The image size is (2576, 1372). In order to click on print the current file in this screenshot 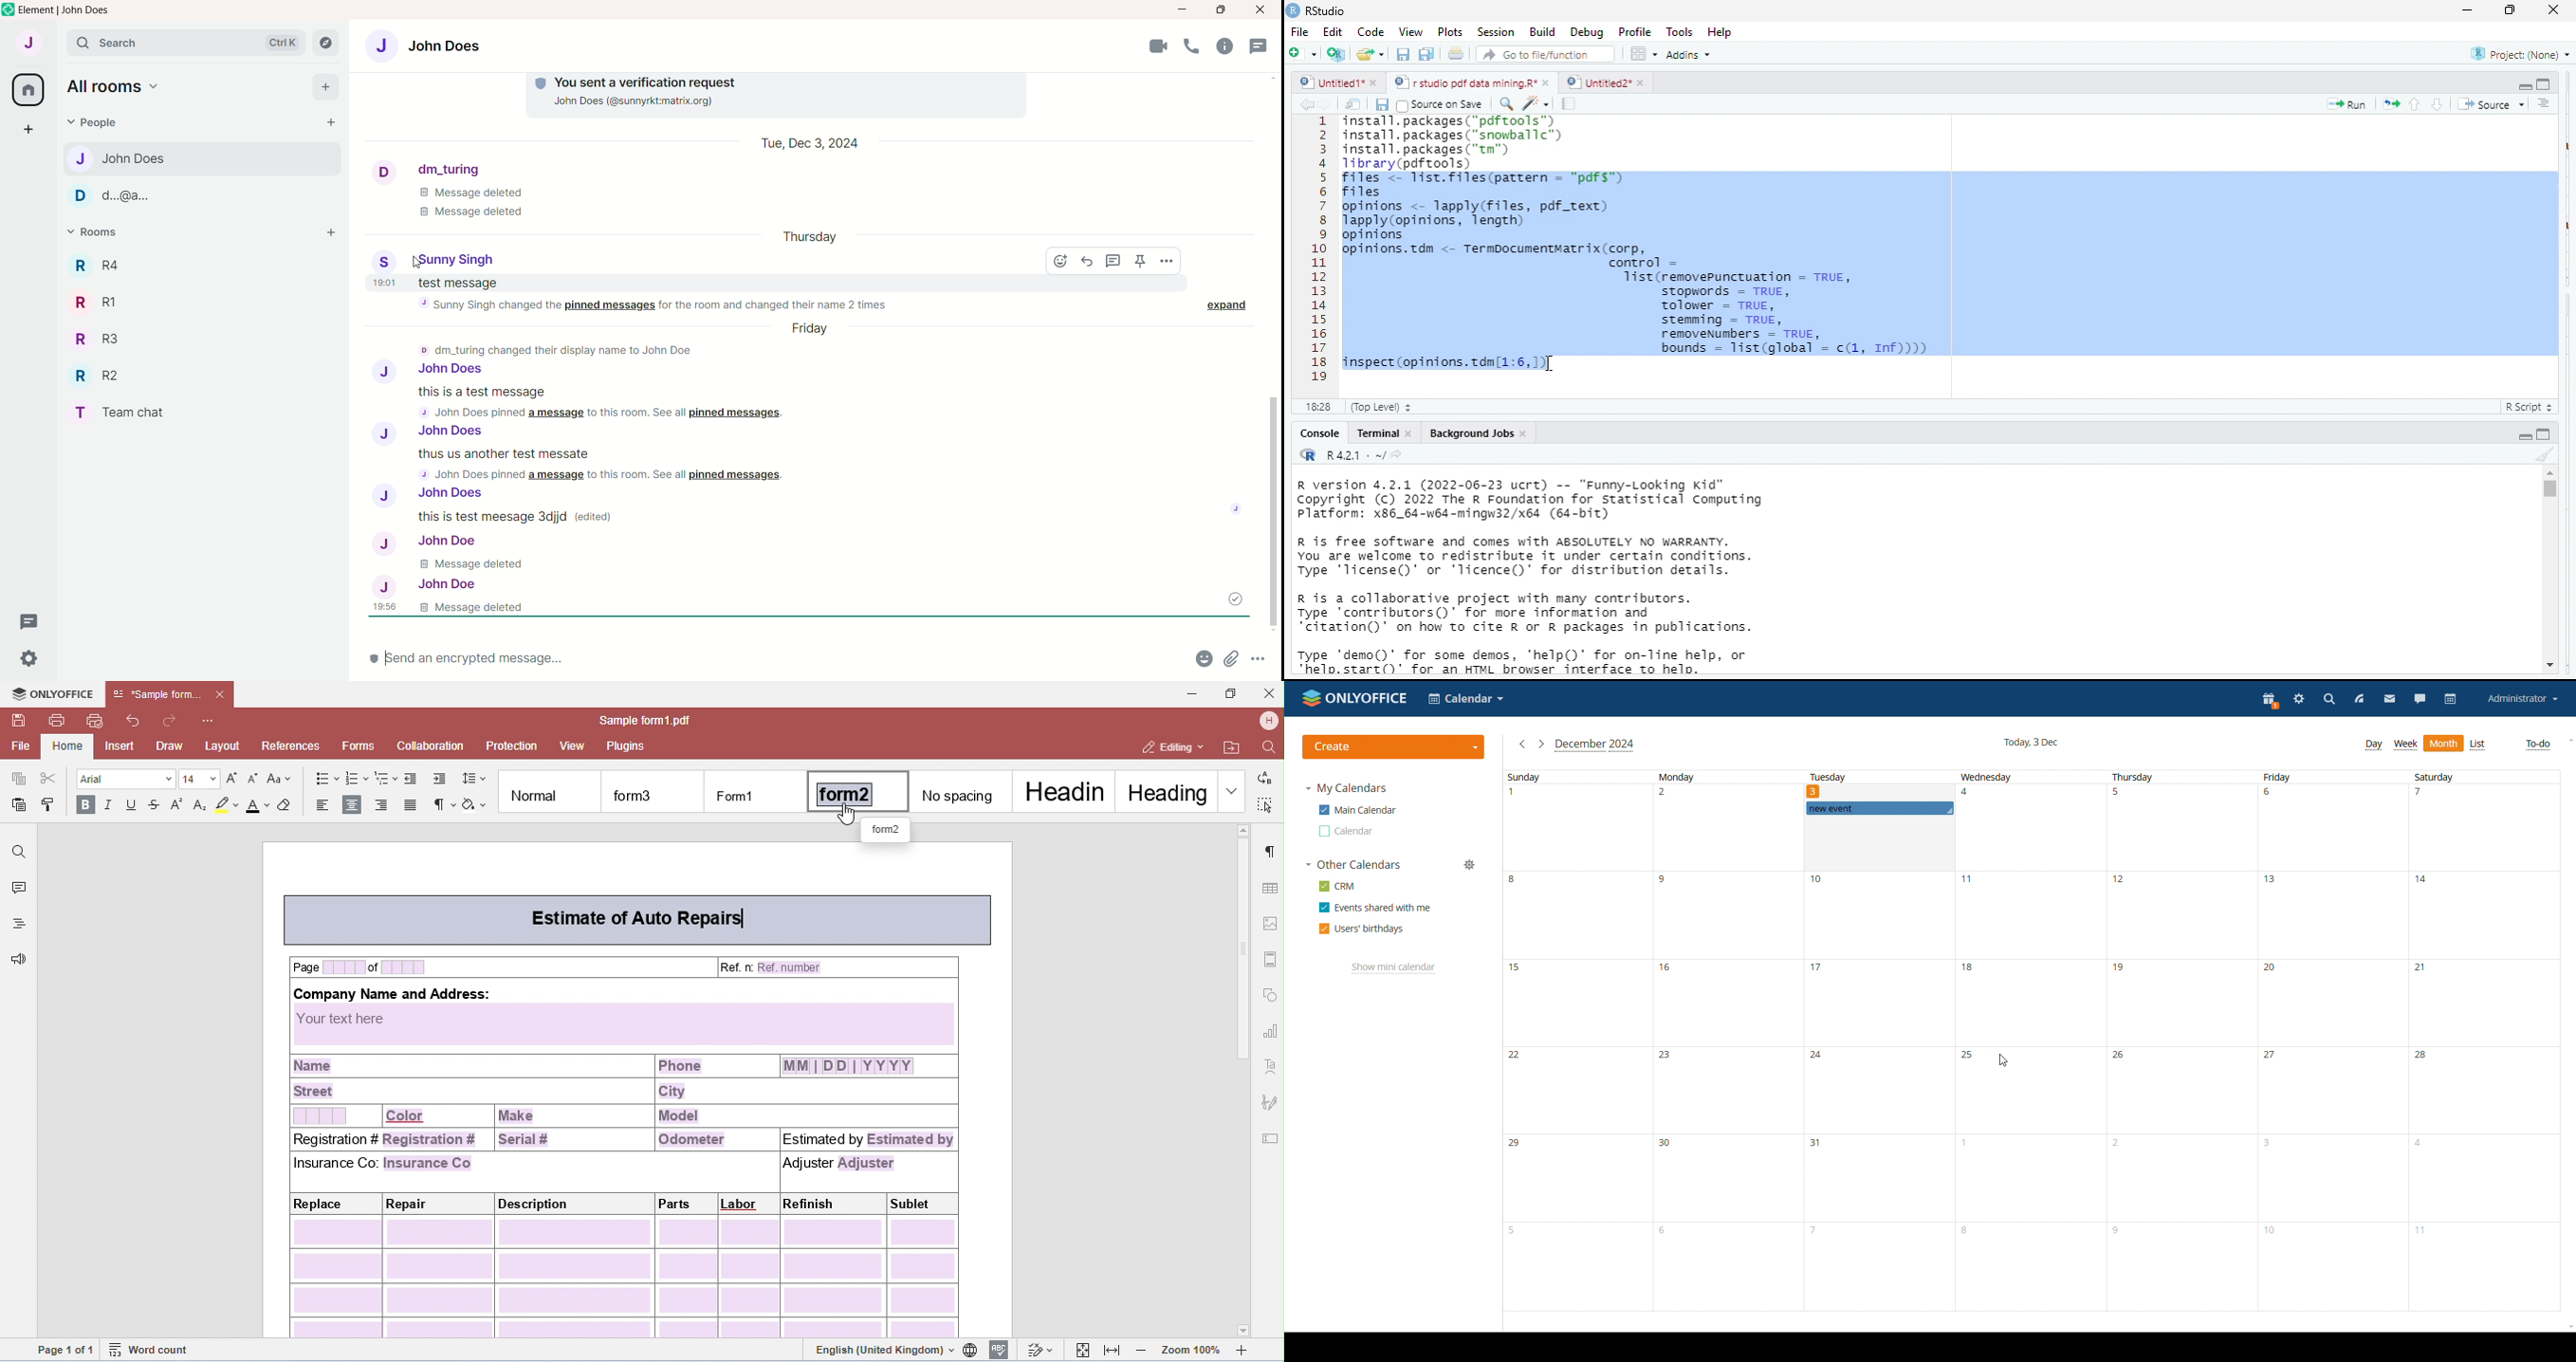, I will do `click(1457, 55)`.